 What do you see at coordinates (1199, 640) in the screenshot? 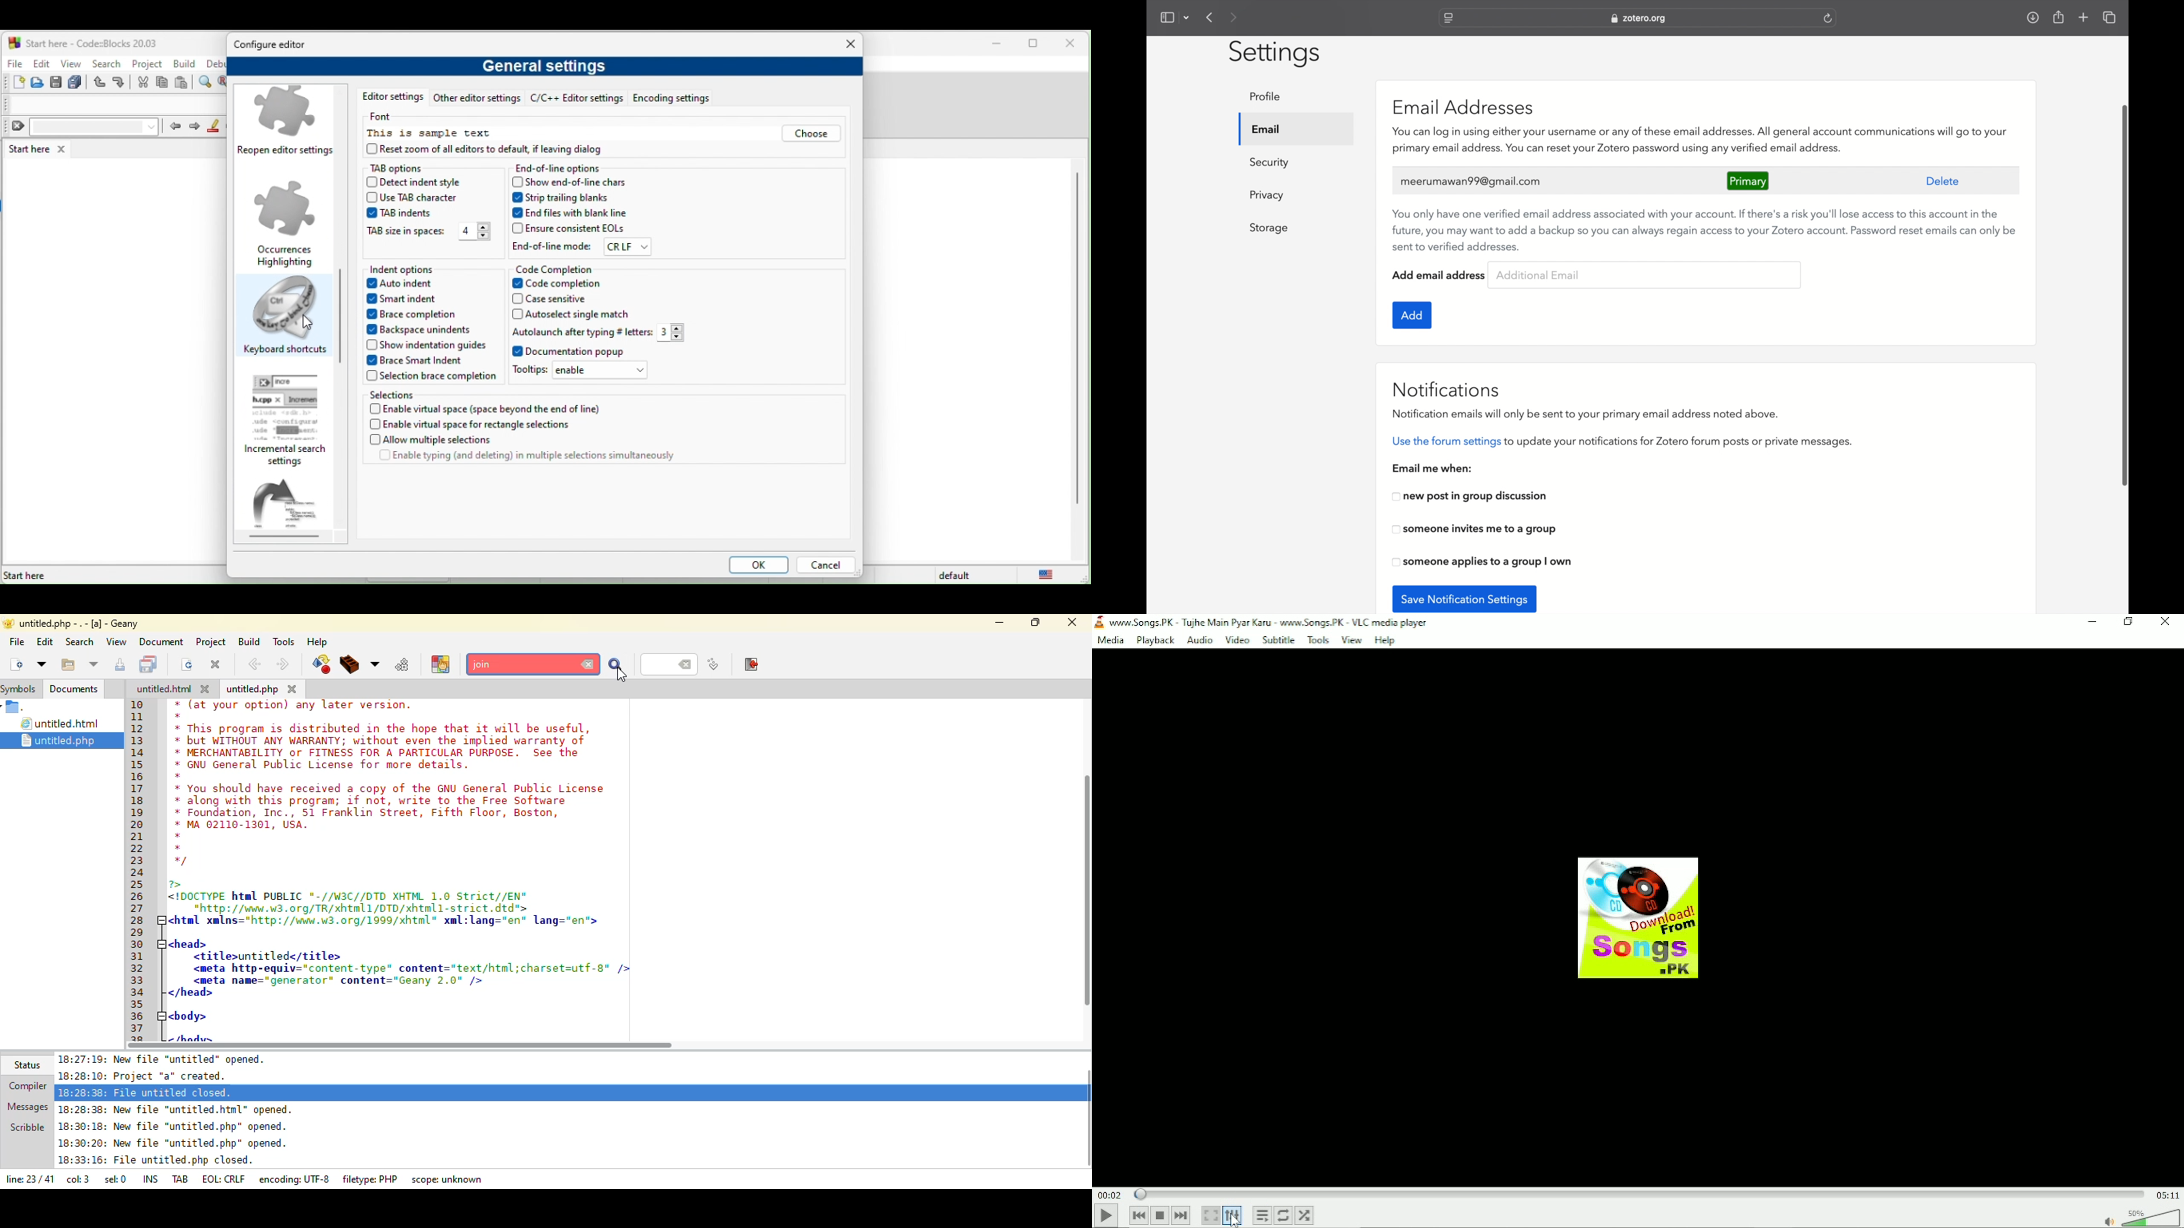
I see `Audio` at bounding box center [1199, 640].